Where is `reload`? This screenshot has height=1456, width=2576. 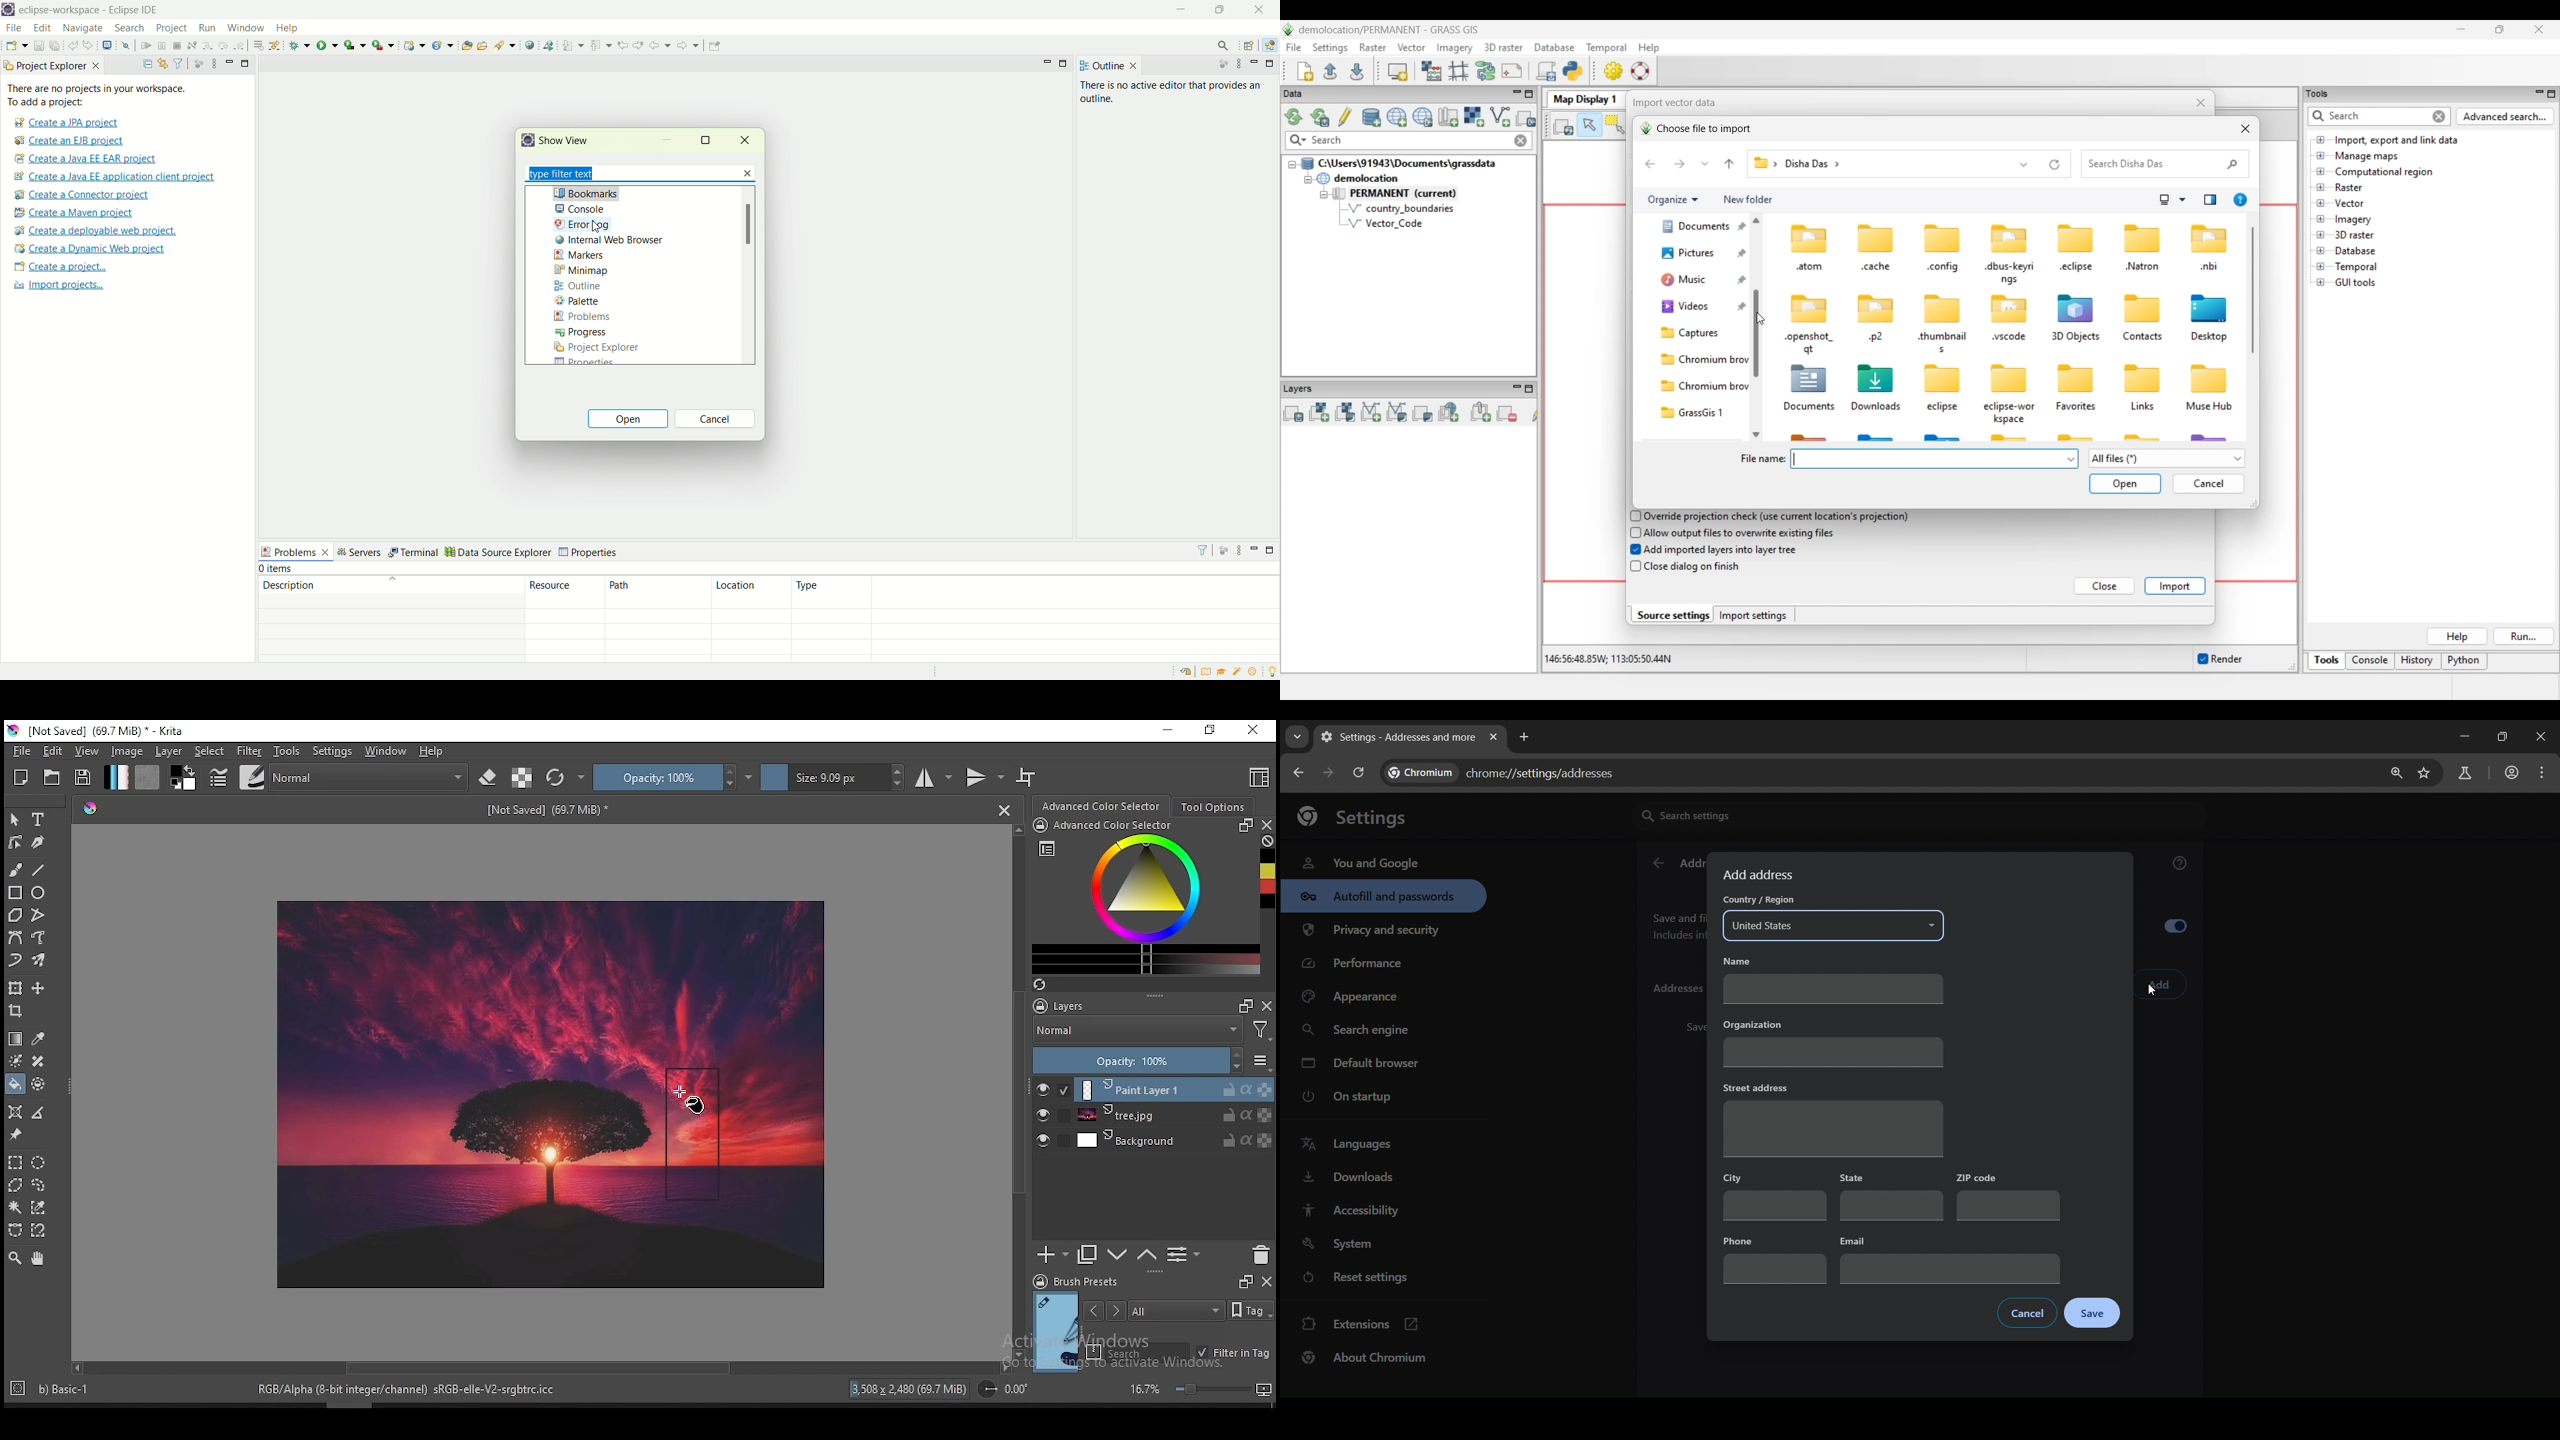
reload is located at coordinates (1357, 772).